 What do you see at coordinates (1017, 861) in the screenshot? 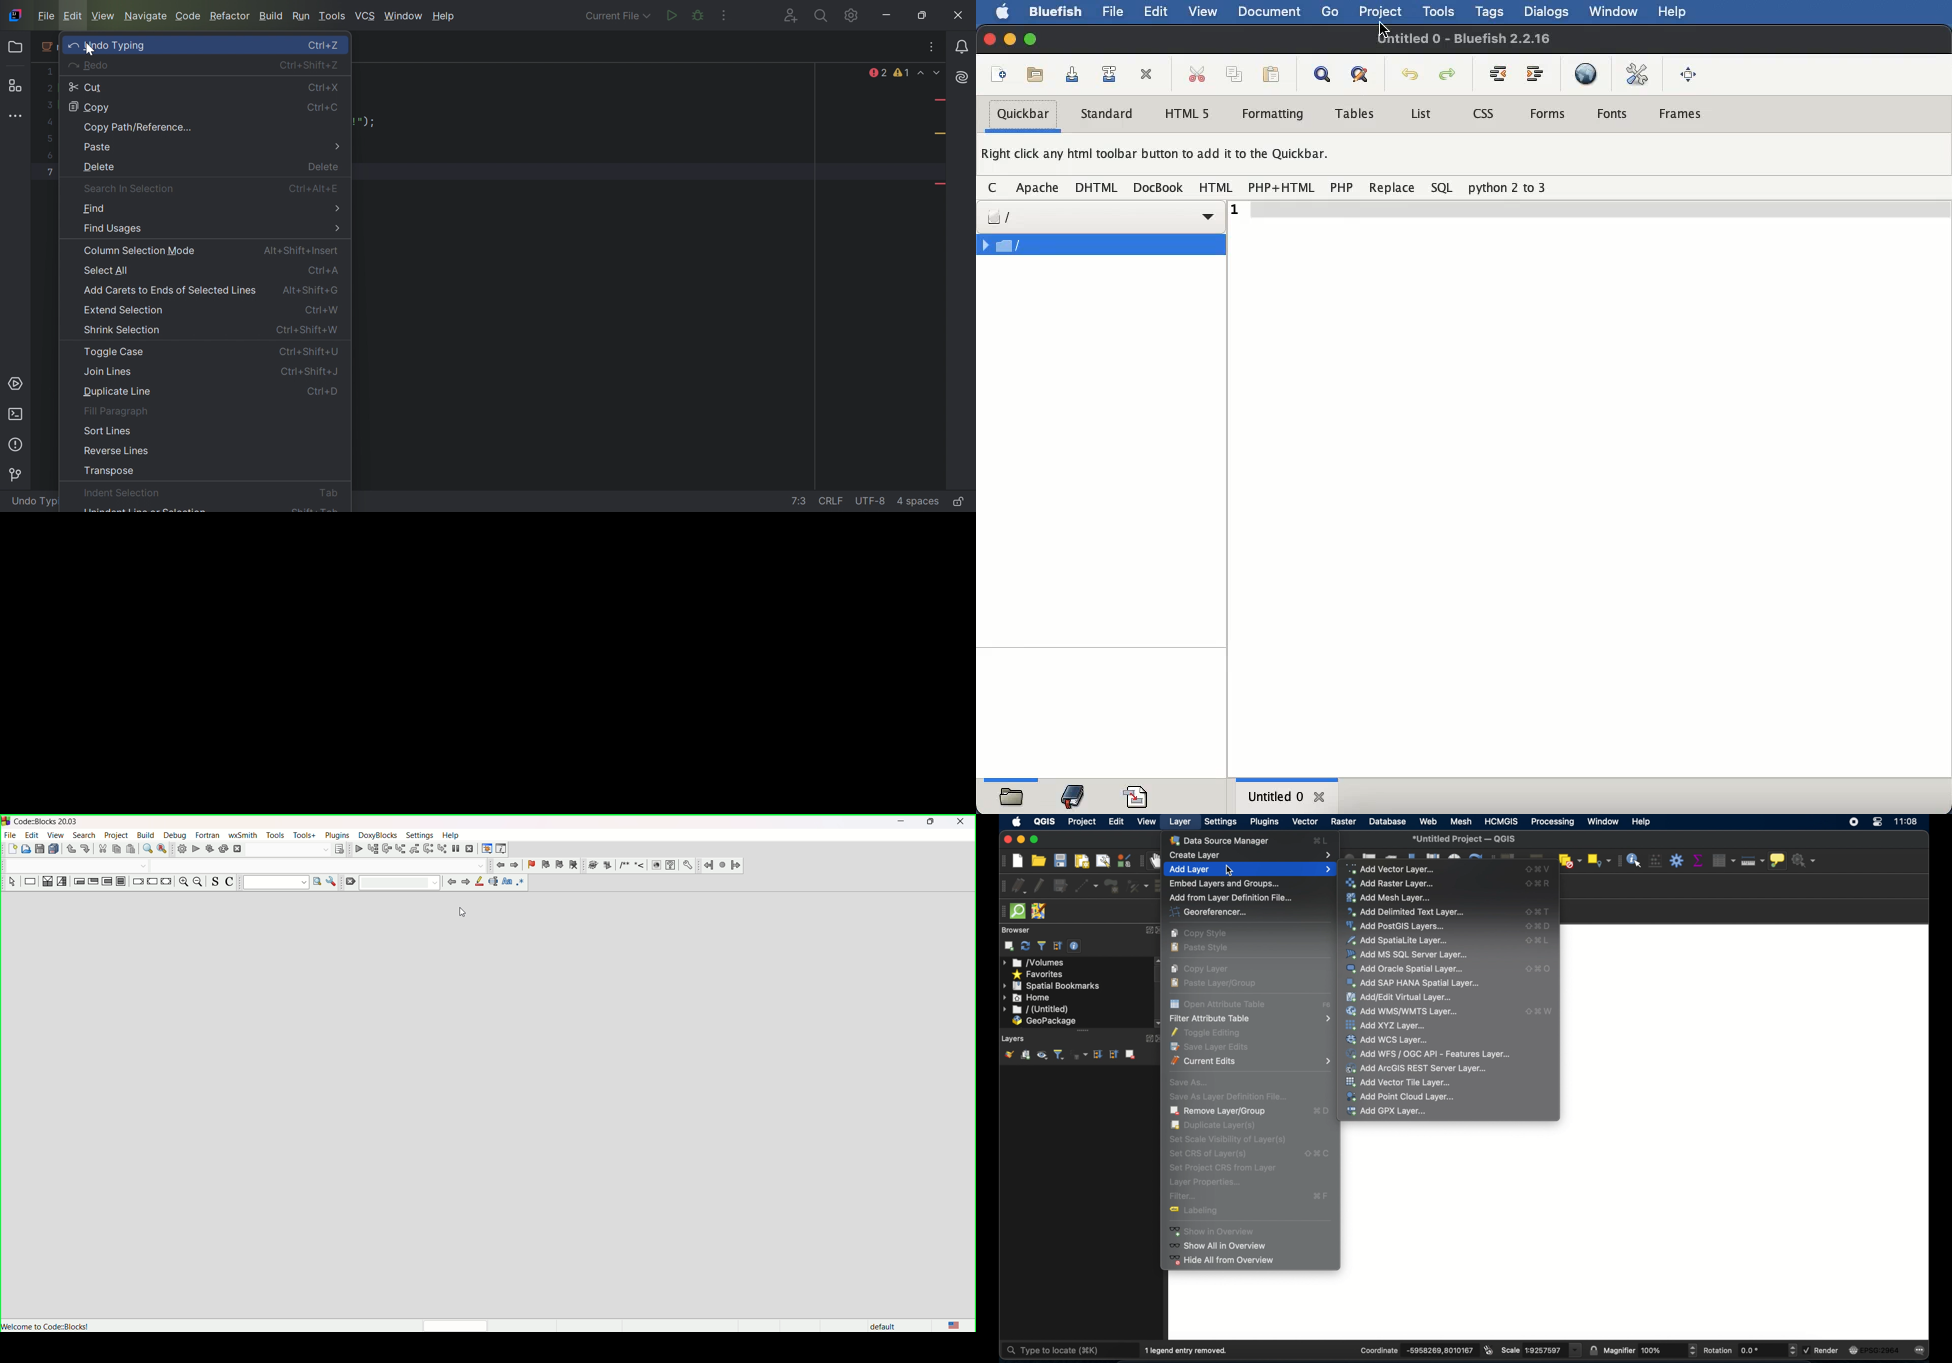
I see `create new project` at bounding box center [1017, 861].